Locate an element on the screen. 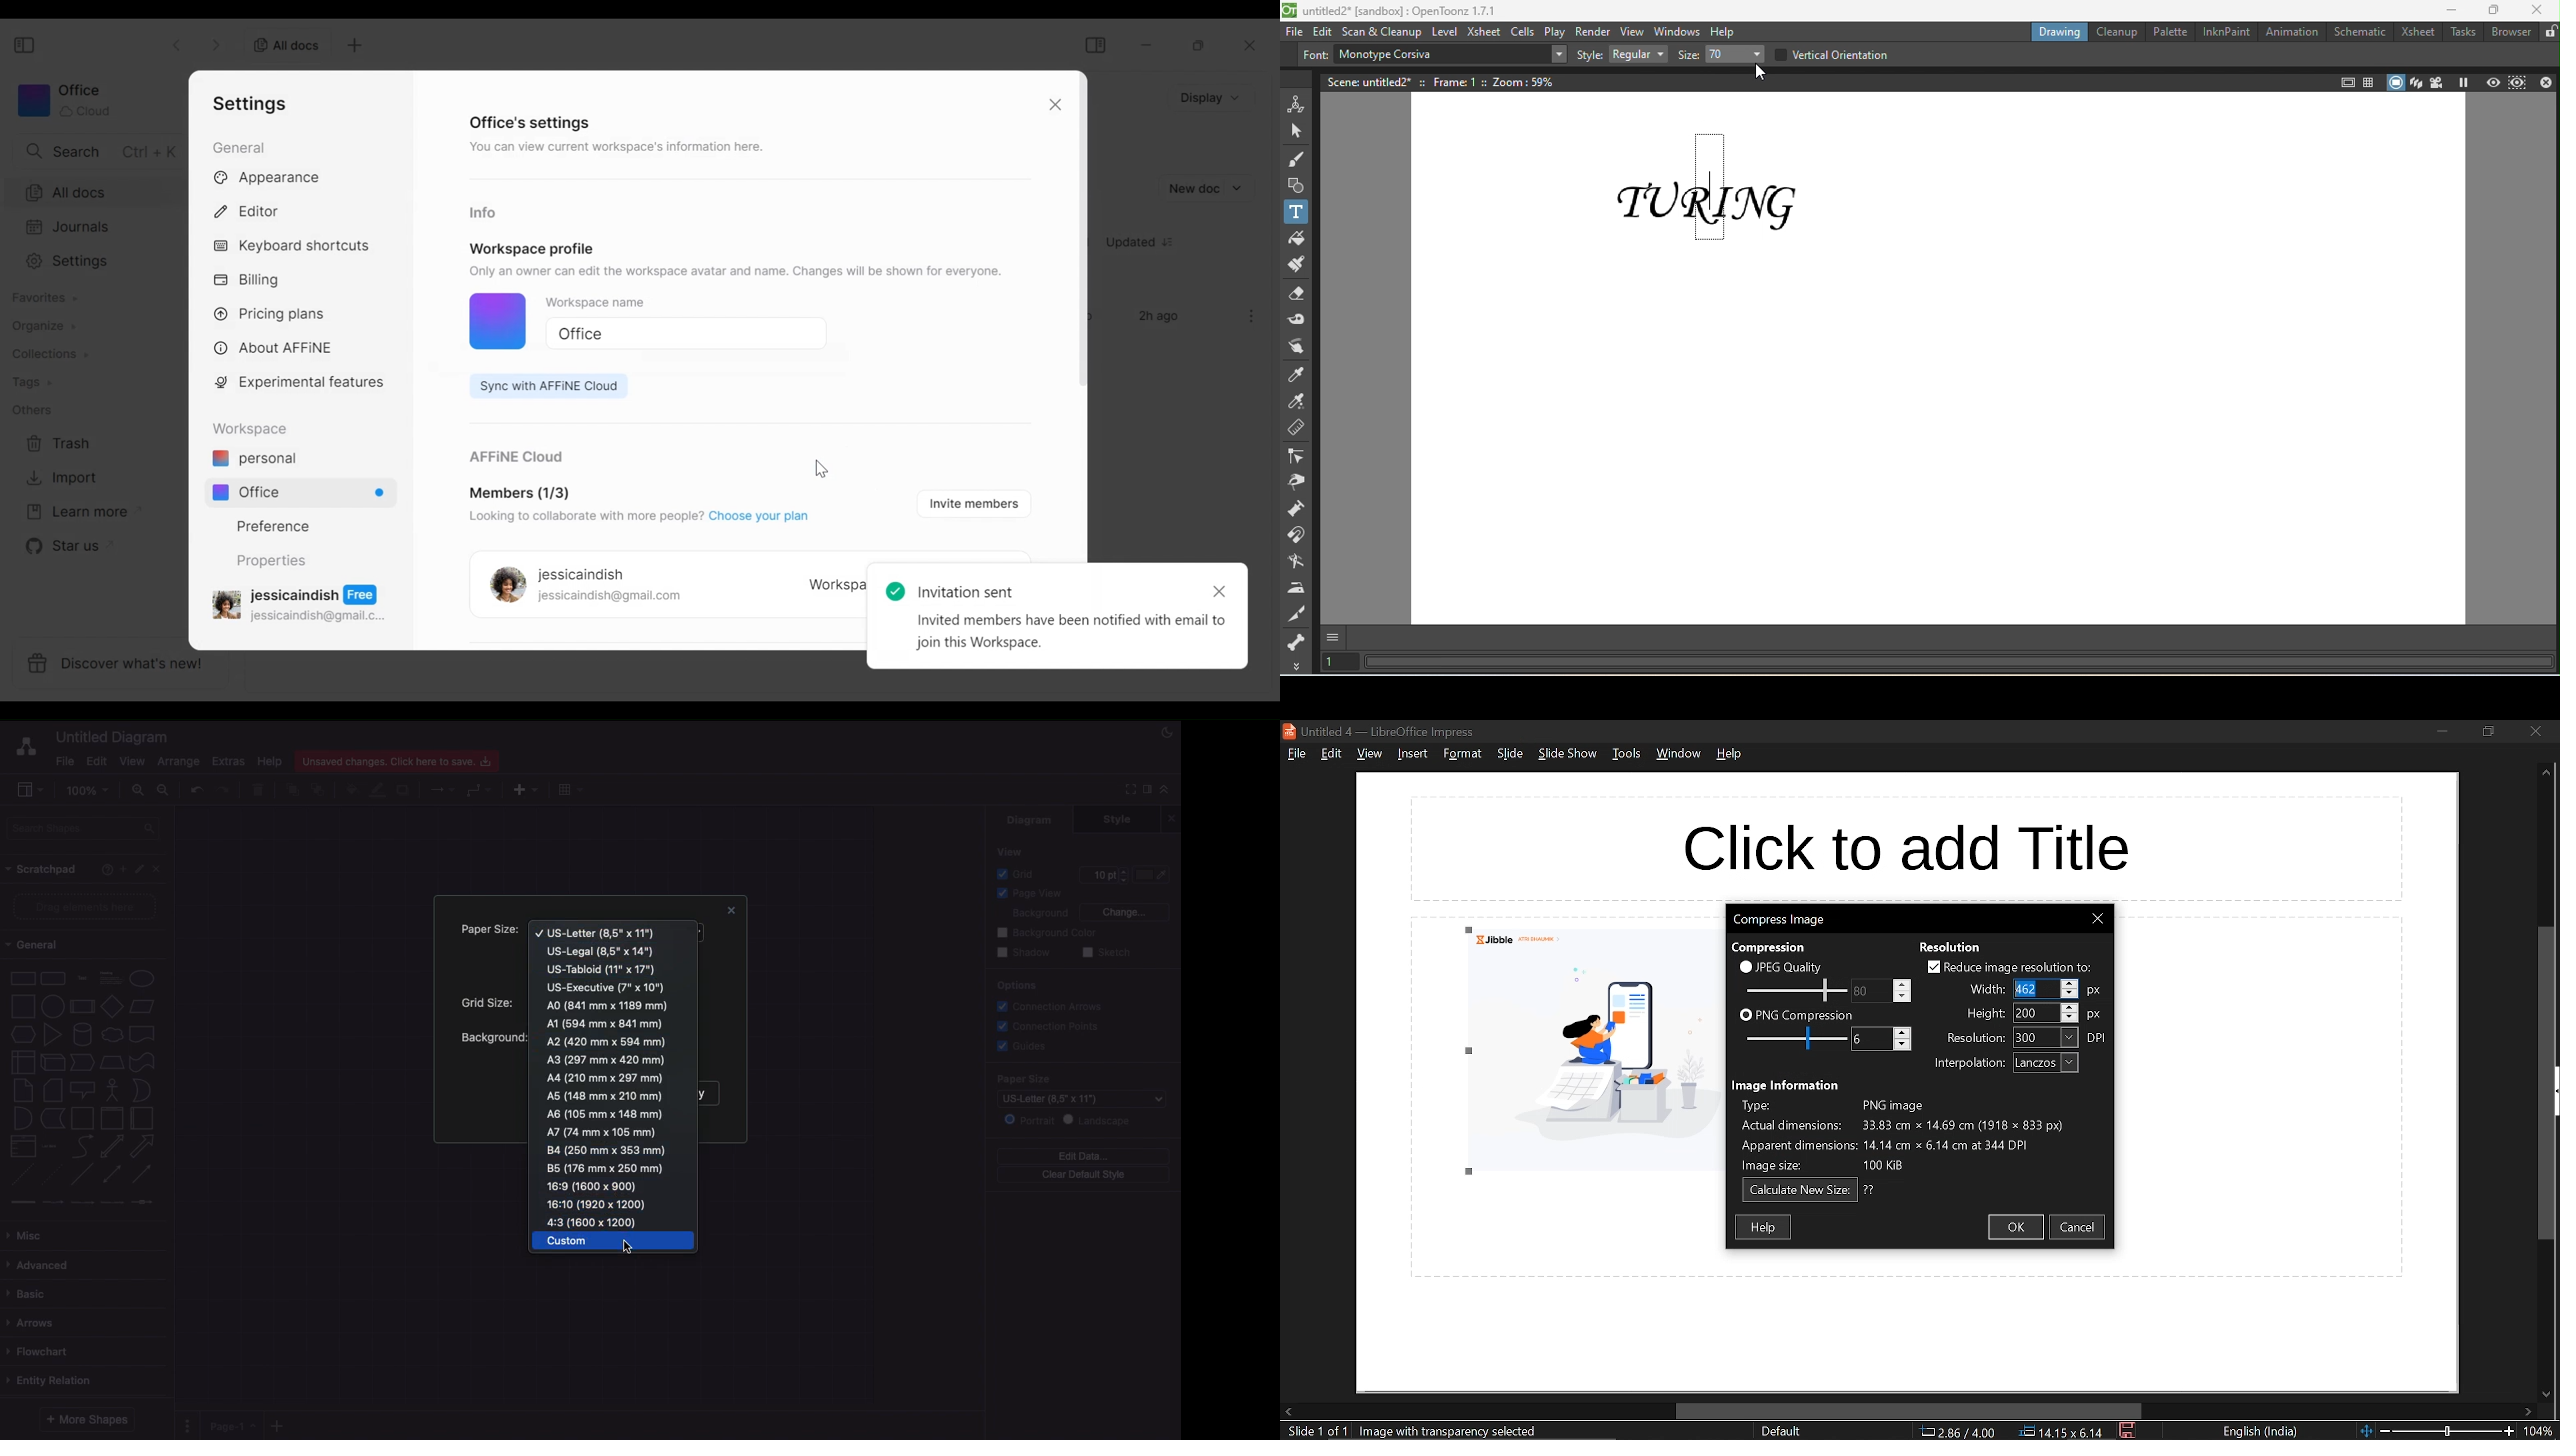 Image resolution: width=2576 pixels, height=1456 pixels. Close is located at coordinates (729, 912).